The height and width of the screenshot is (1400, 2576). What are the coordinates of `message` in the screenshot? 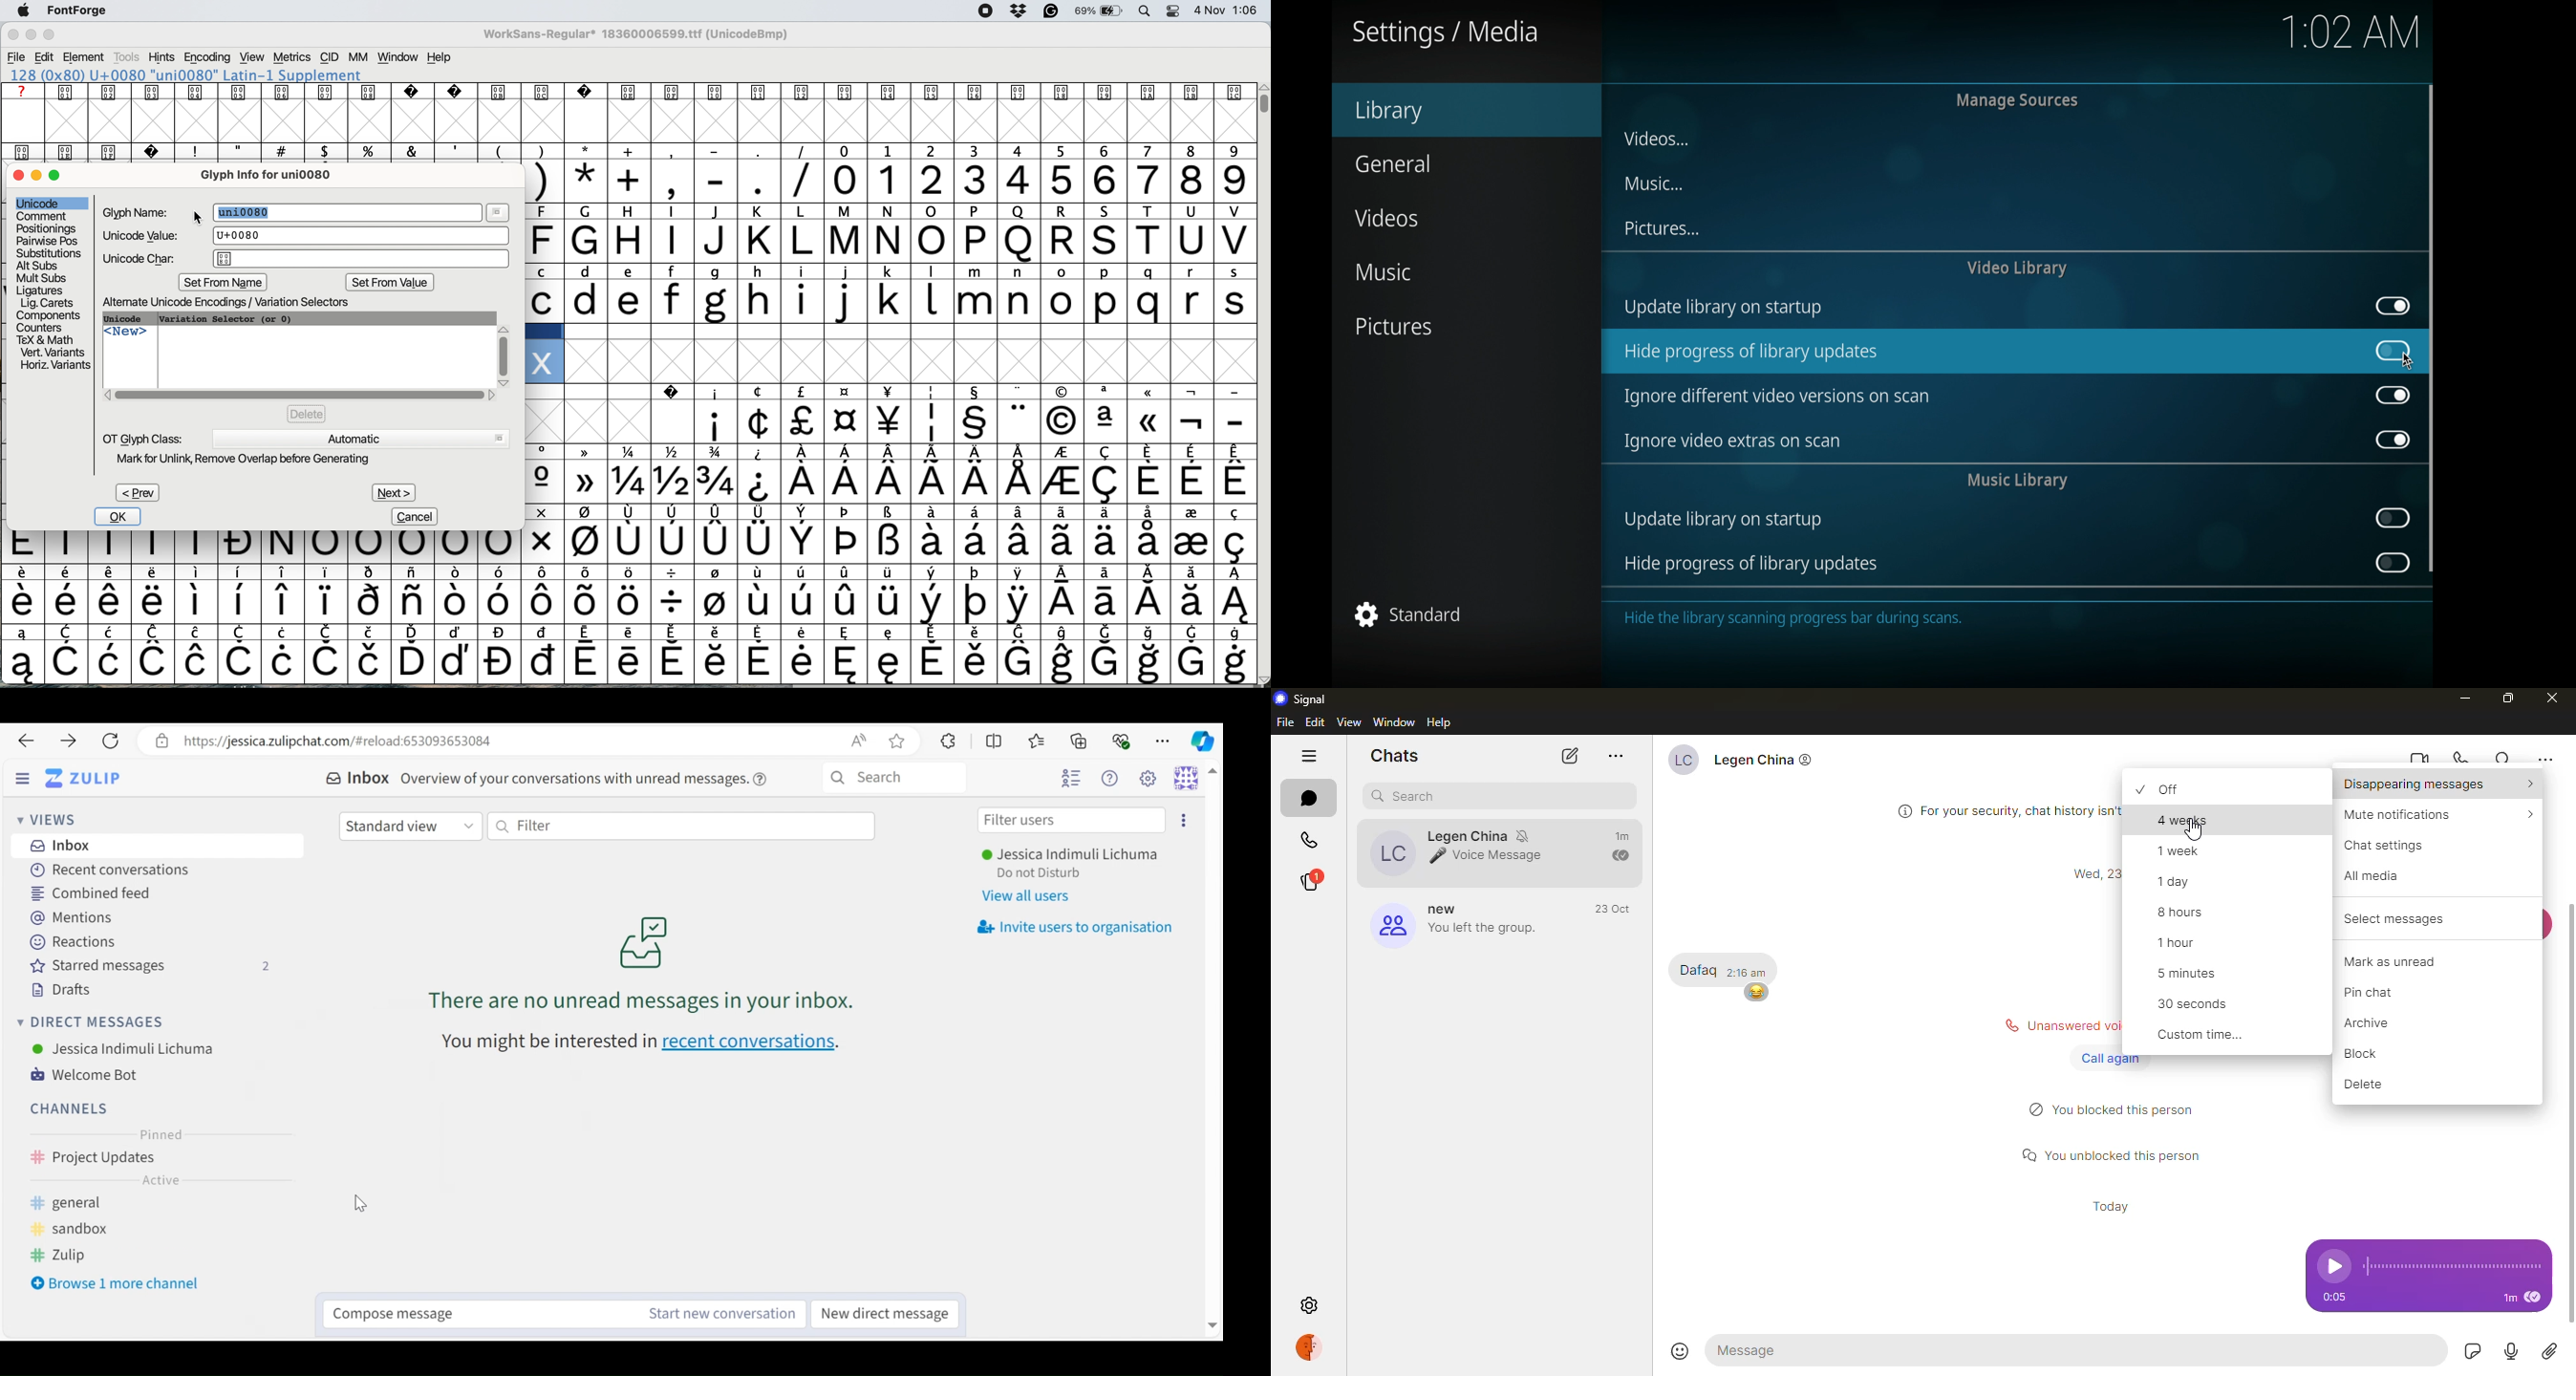 It's located at (1698, 971).